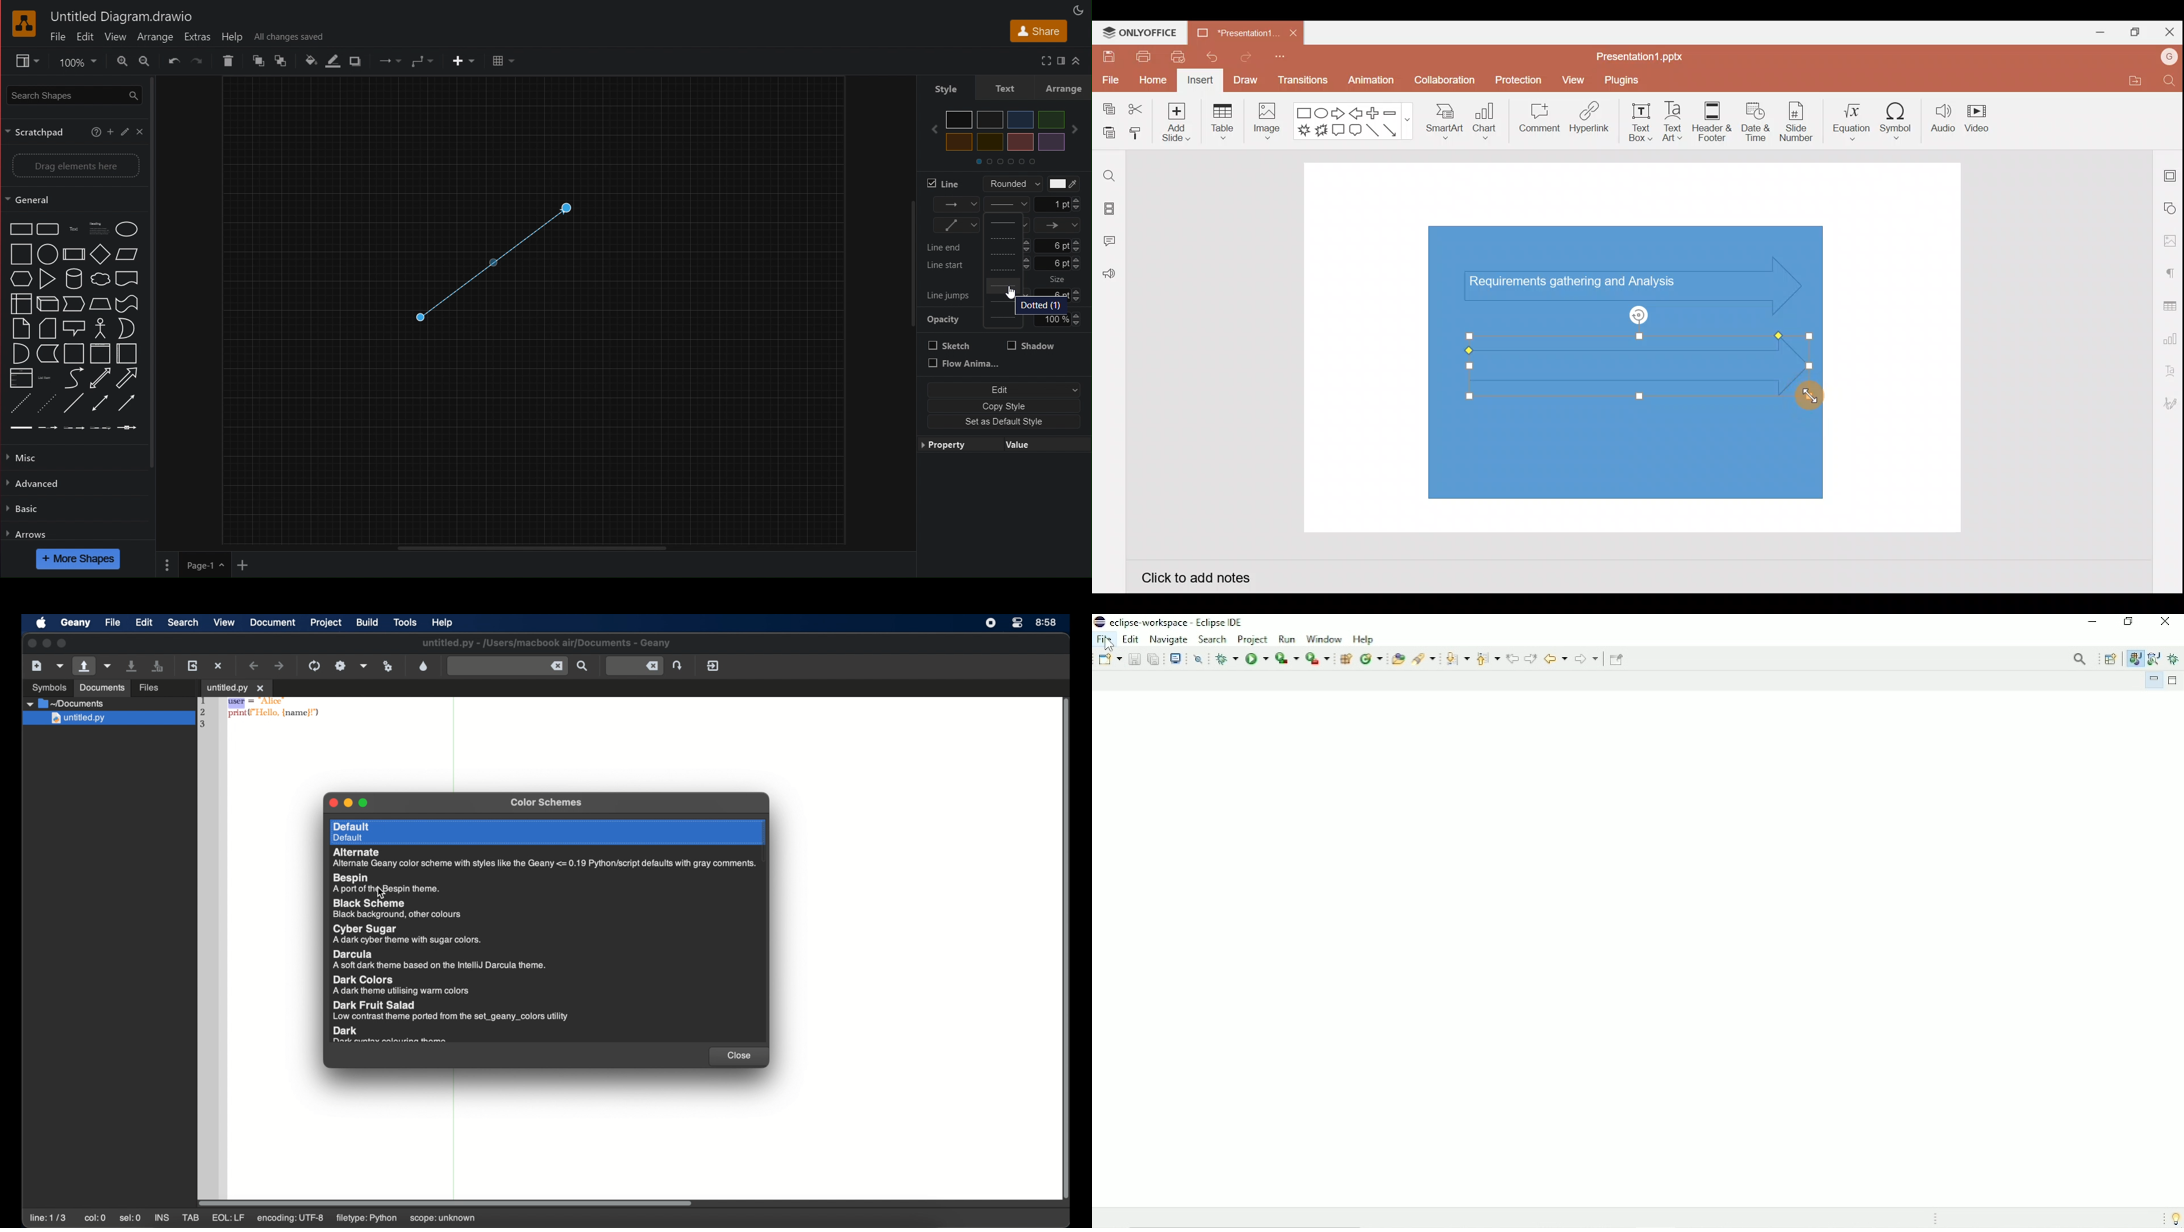 The height and width of the screenshot is (1232, 2184). What do you see at coordinates (96, 1218) in the screenshot?
I see `col:0` at bounding box center [96, 1218].